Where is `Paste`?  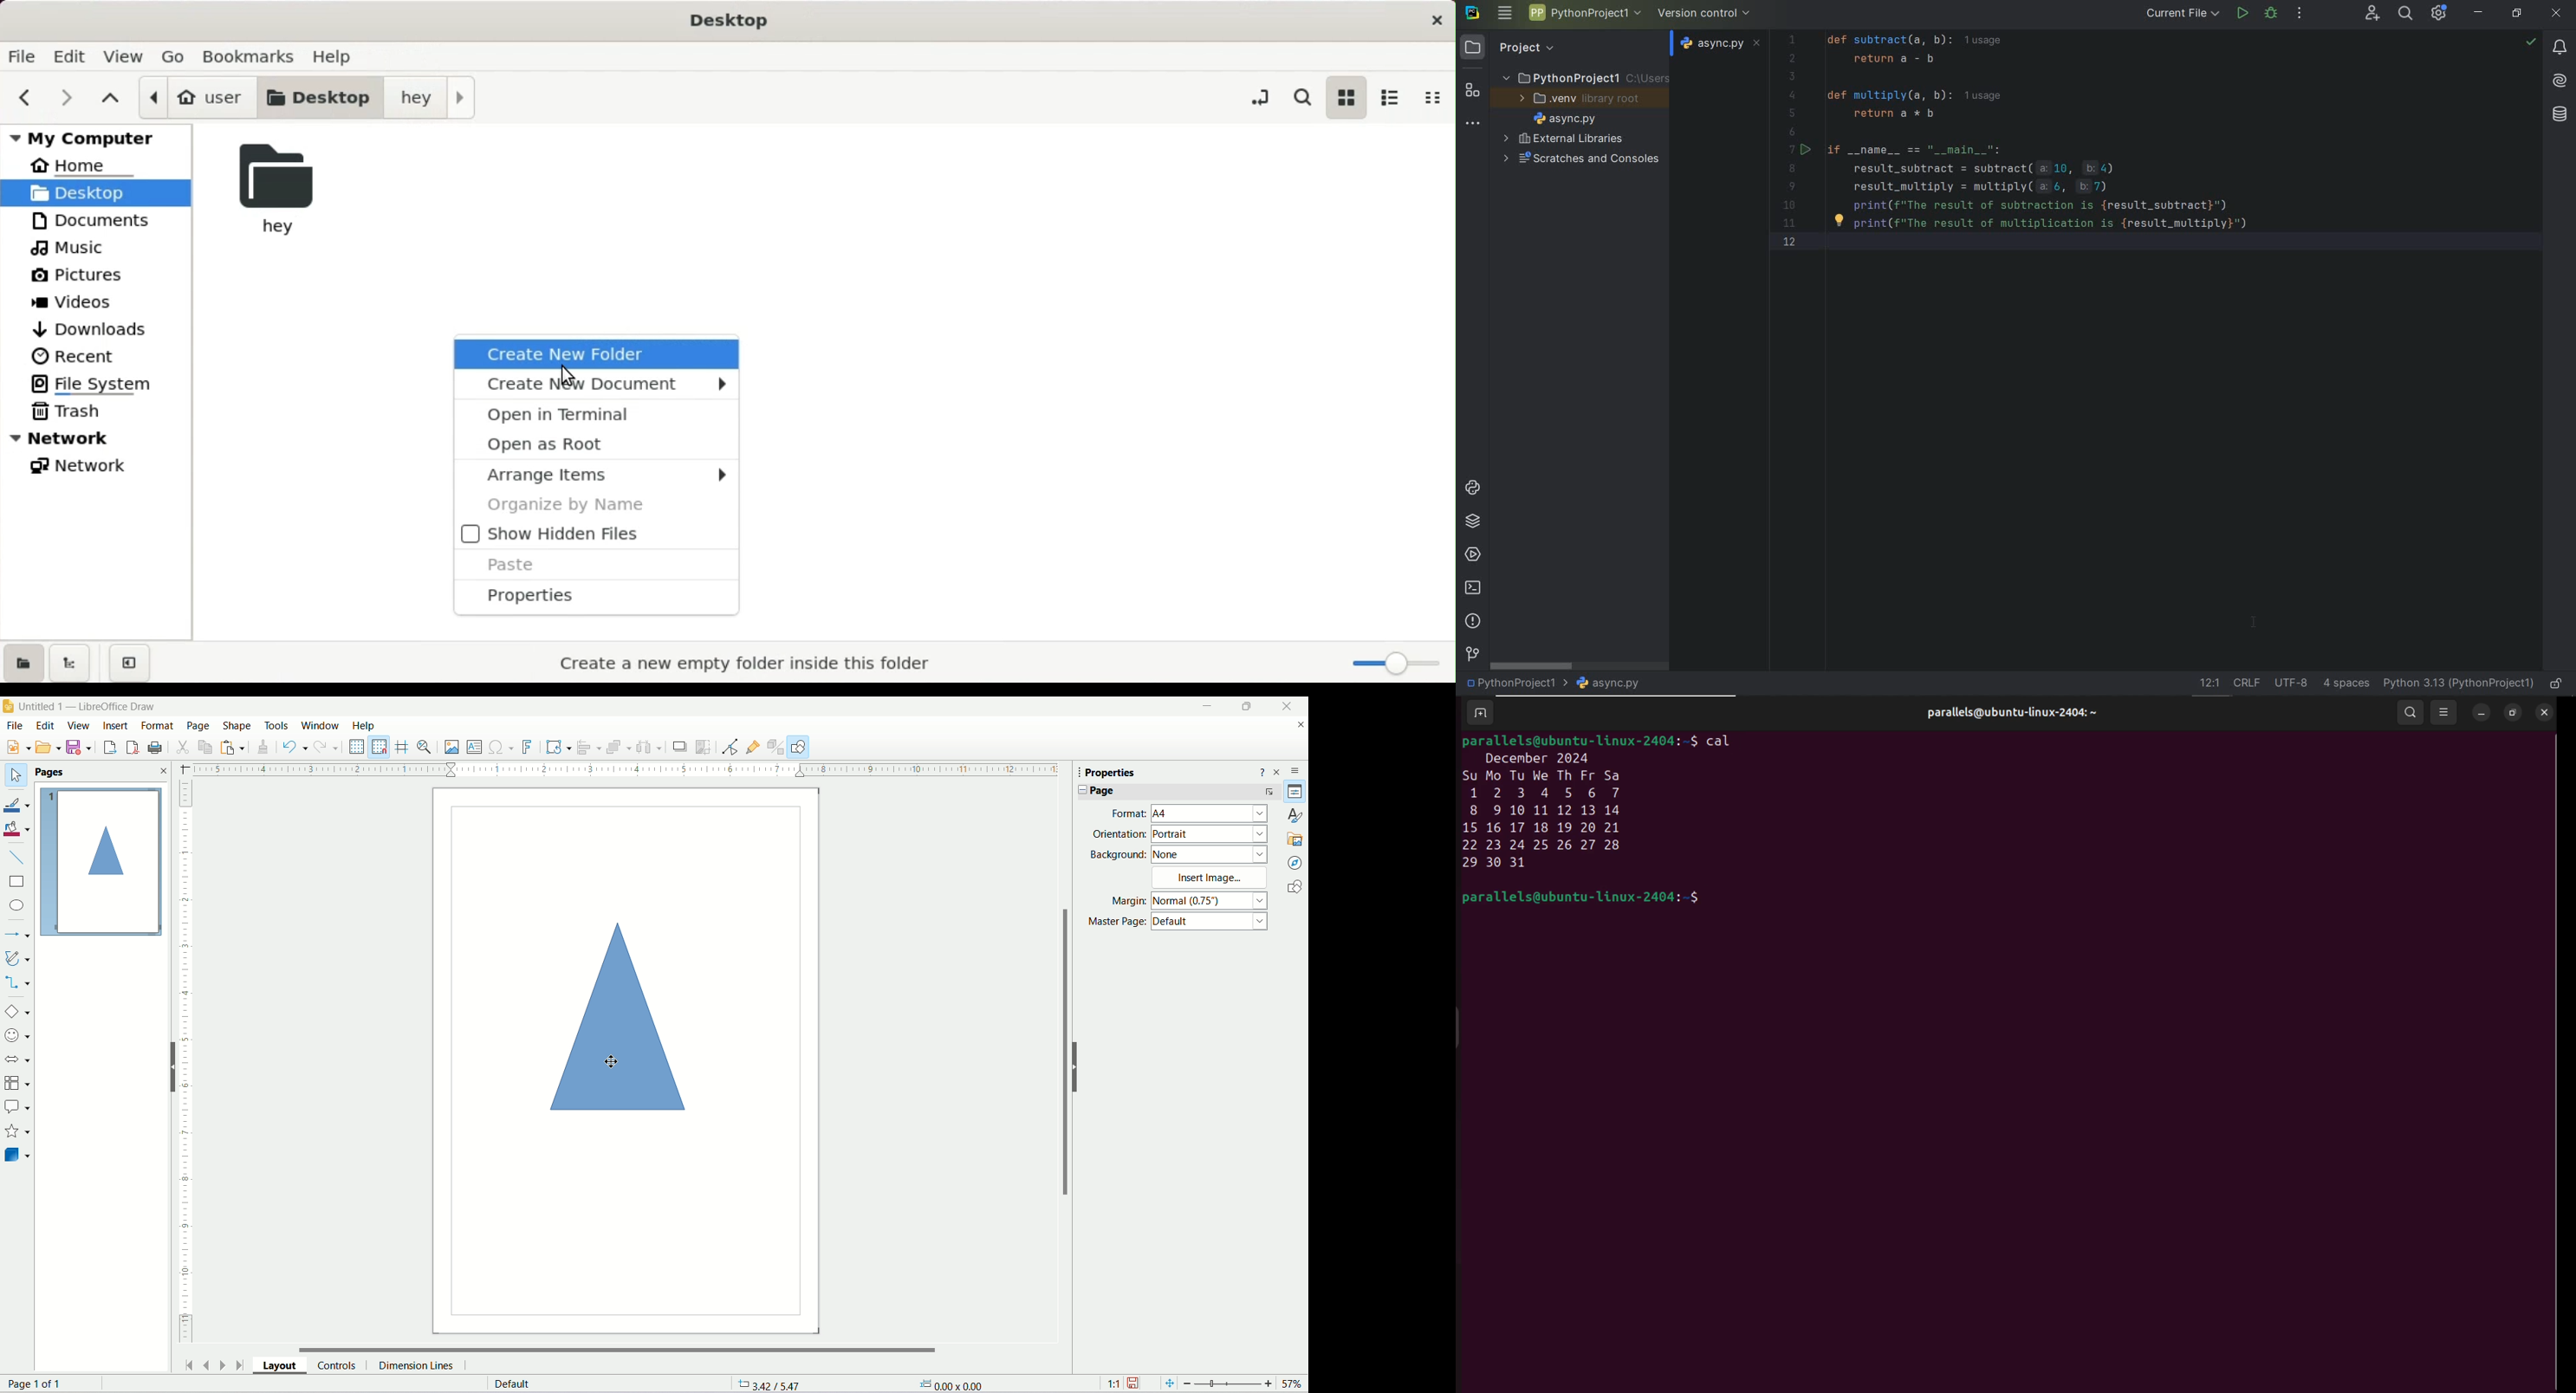
Paste is located at coordinates (233, 746).